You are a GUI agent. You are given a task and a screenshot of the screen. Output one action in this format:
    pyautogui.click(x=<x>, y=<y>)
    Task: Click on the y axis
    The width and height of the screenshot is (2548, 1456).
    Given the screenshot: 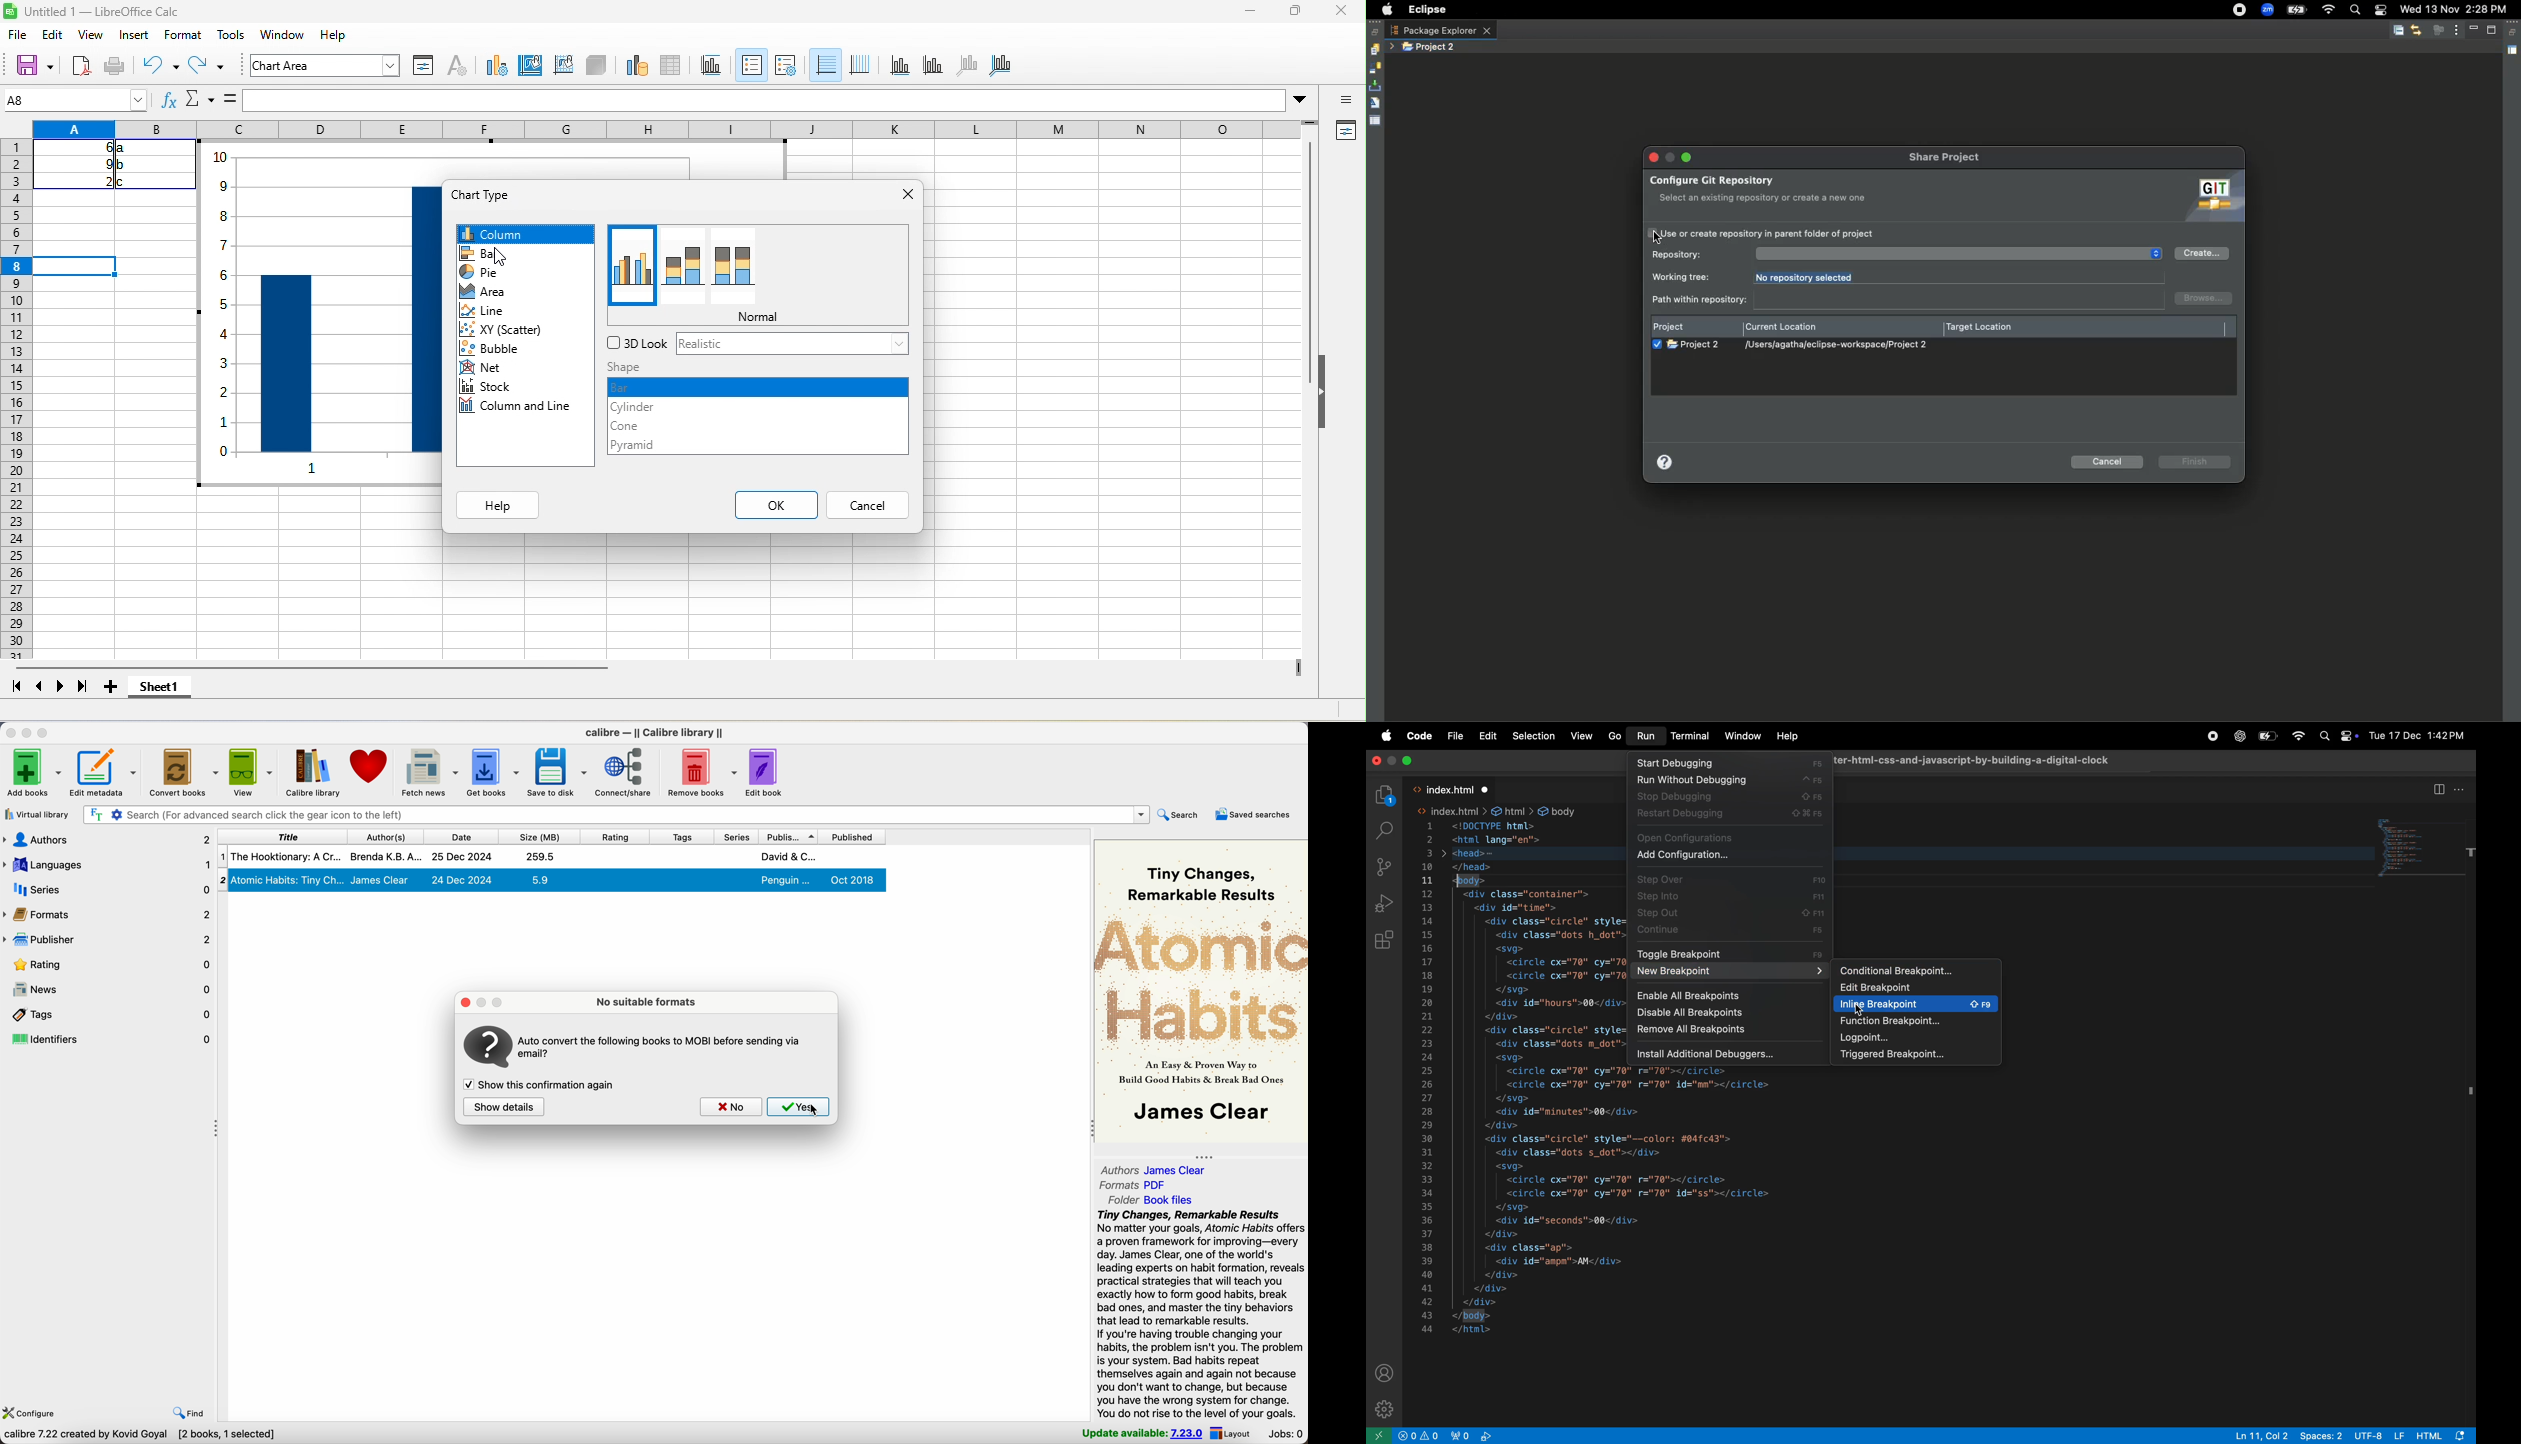 What is the action you would take?
    pyautogui.click(x=931, y=67)
    